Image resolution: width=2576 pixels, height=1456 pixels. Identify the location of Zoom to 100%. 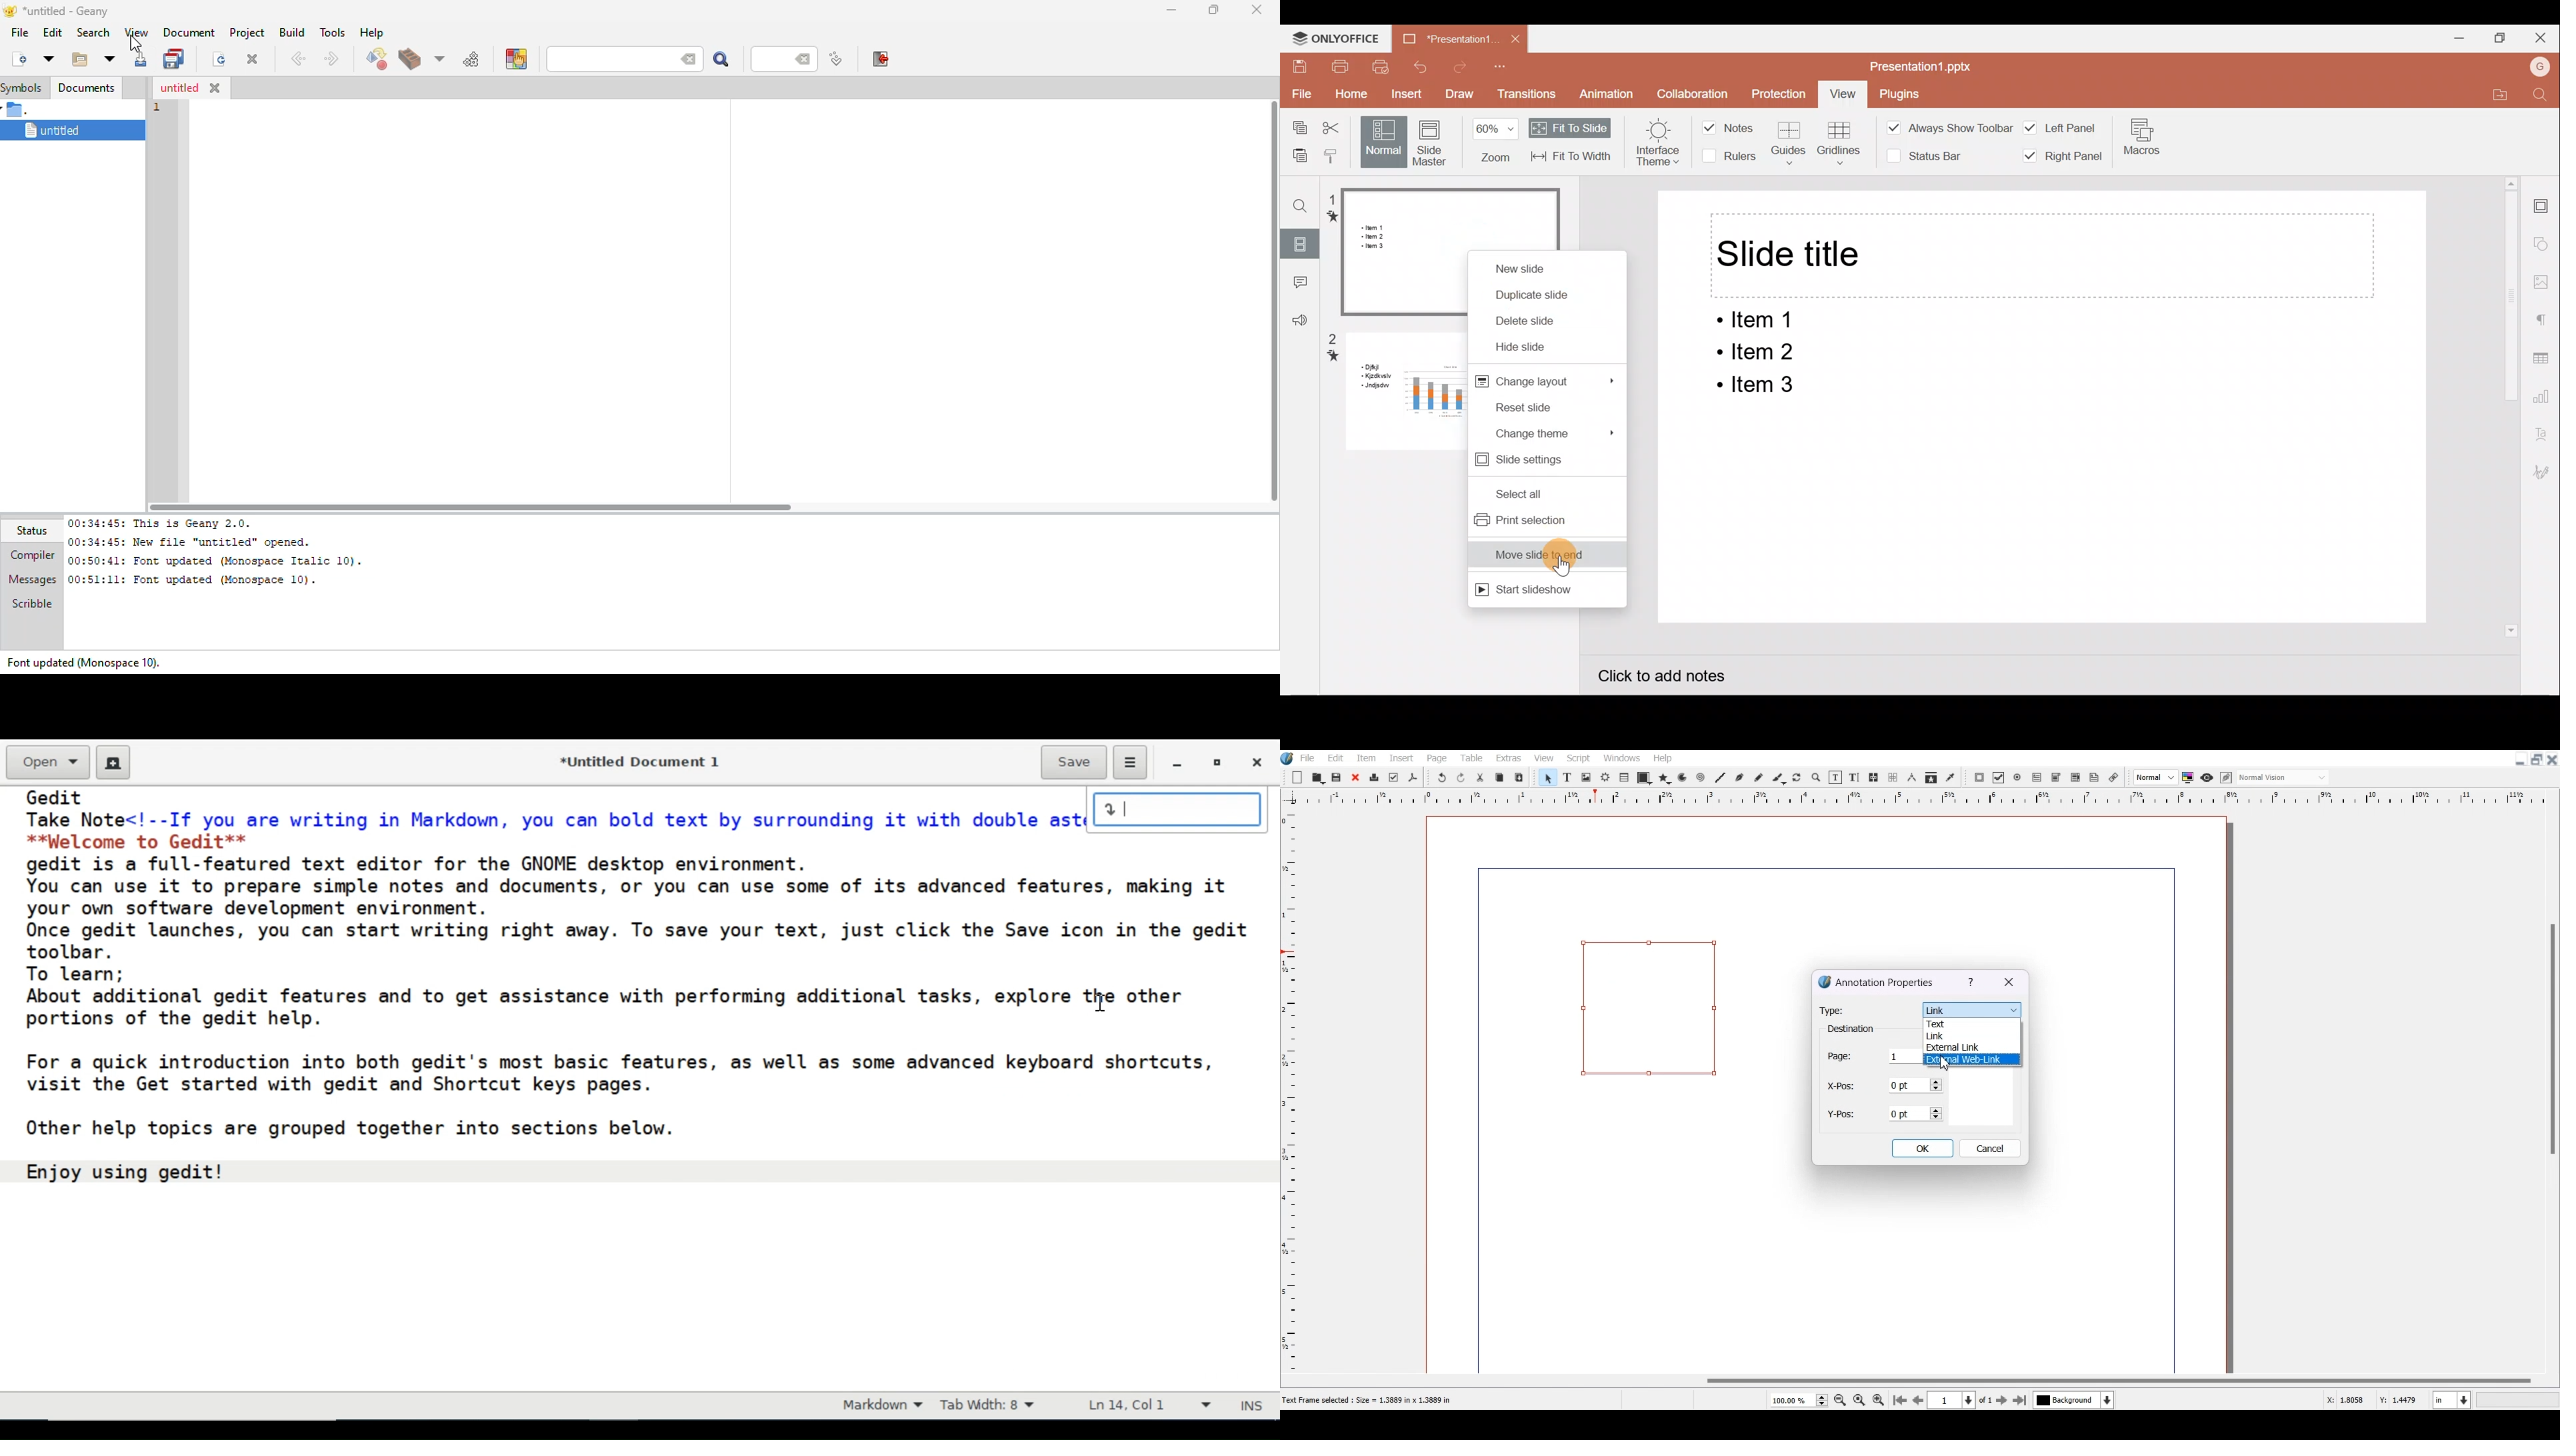
(1859, 1399).